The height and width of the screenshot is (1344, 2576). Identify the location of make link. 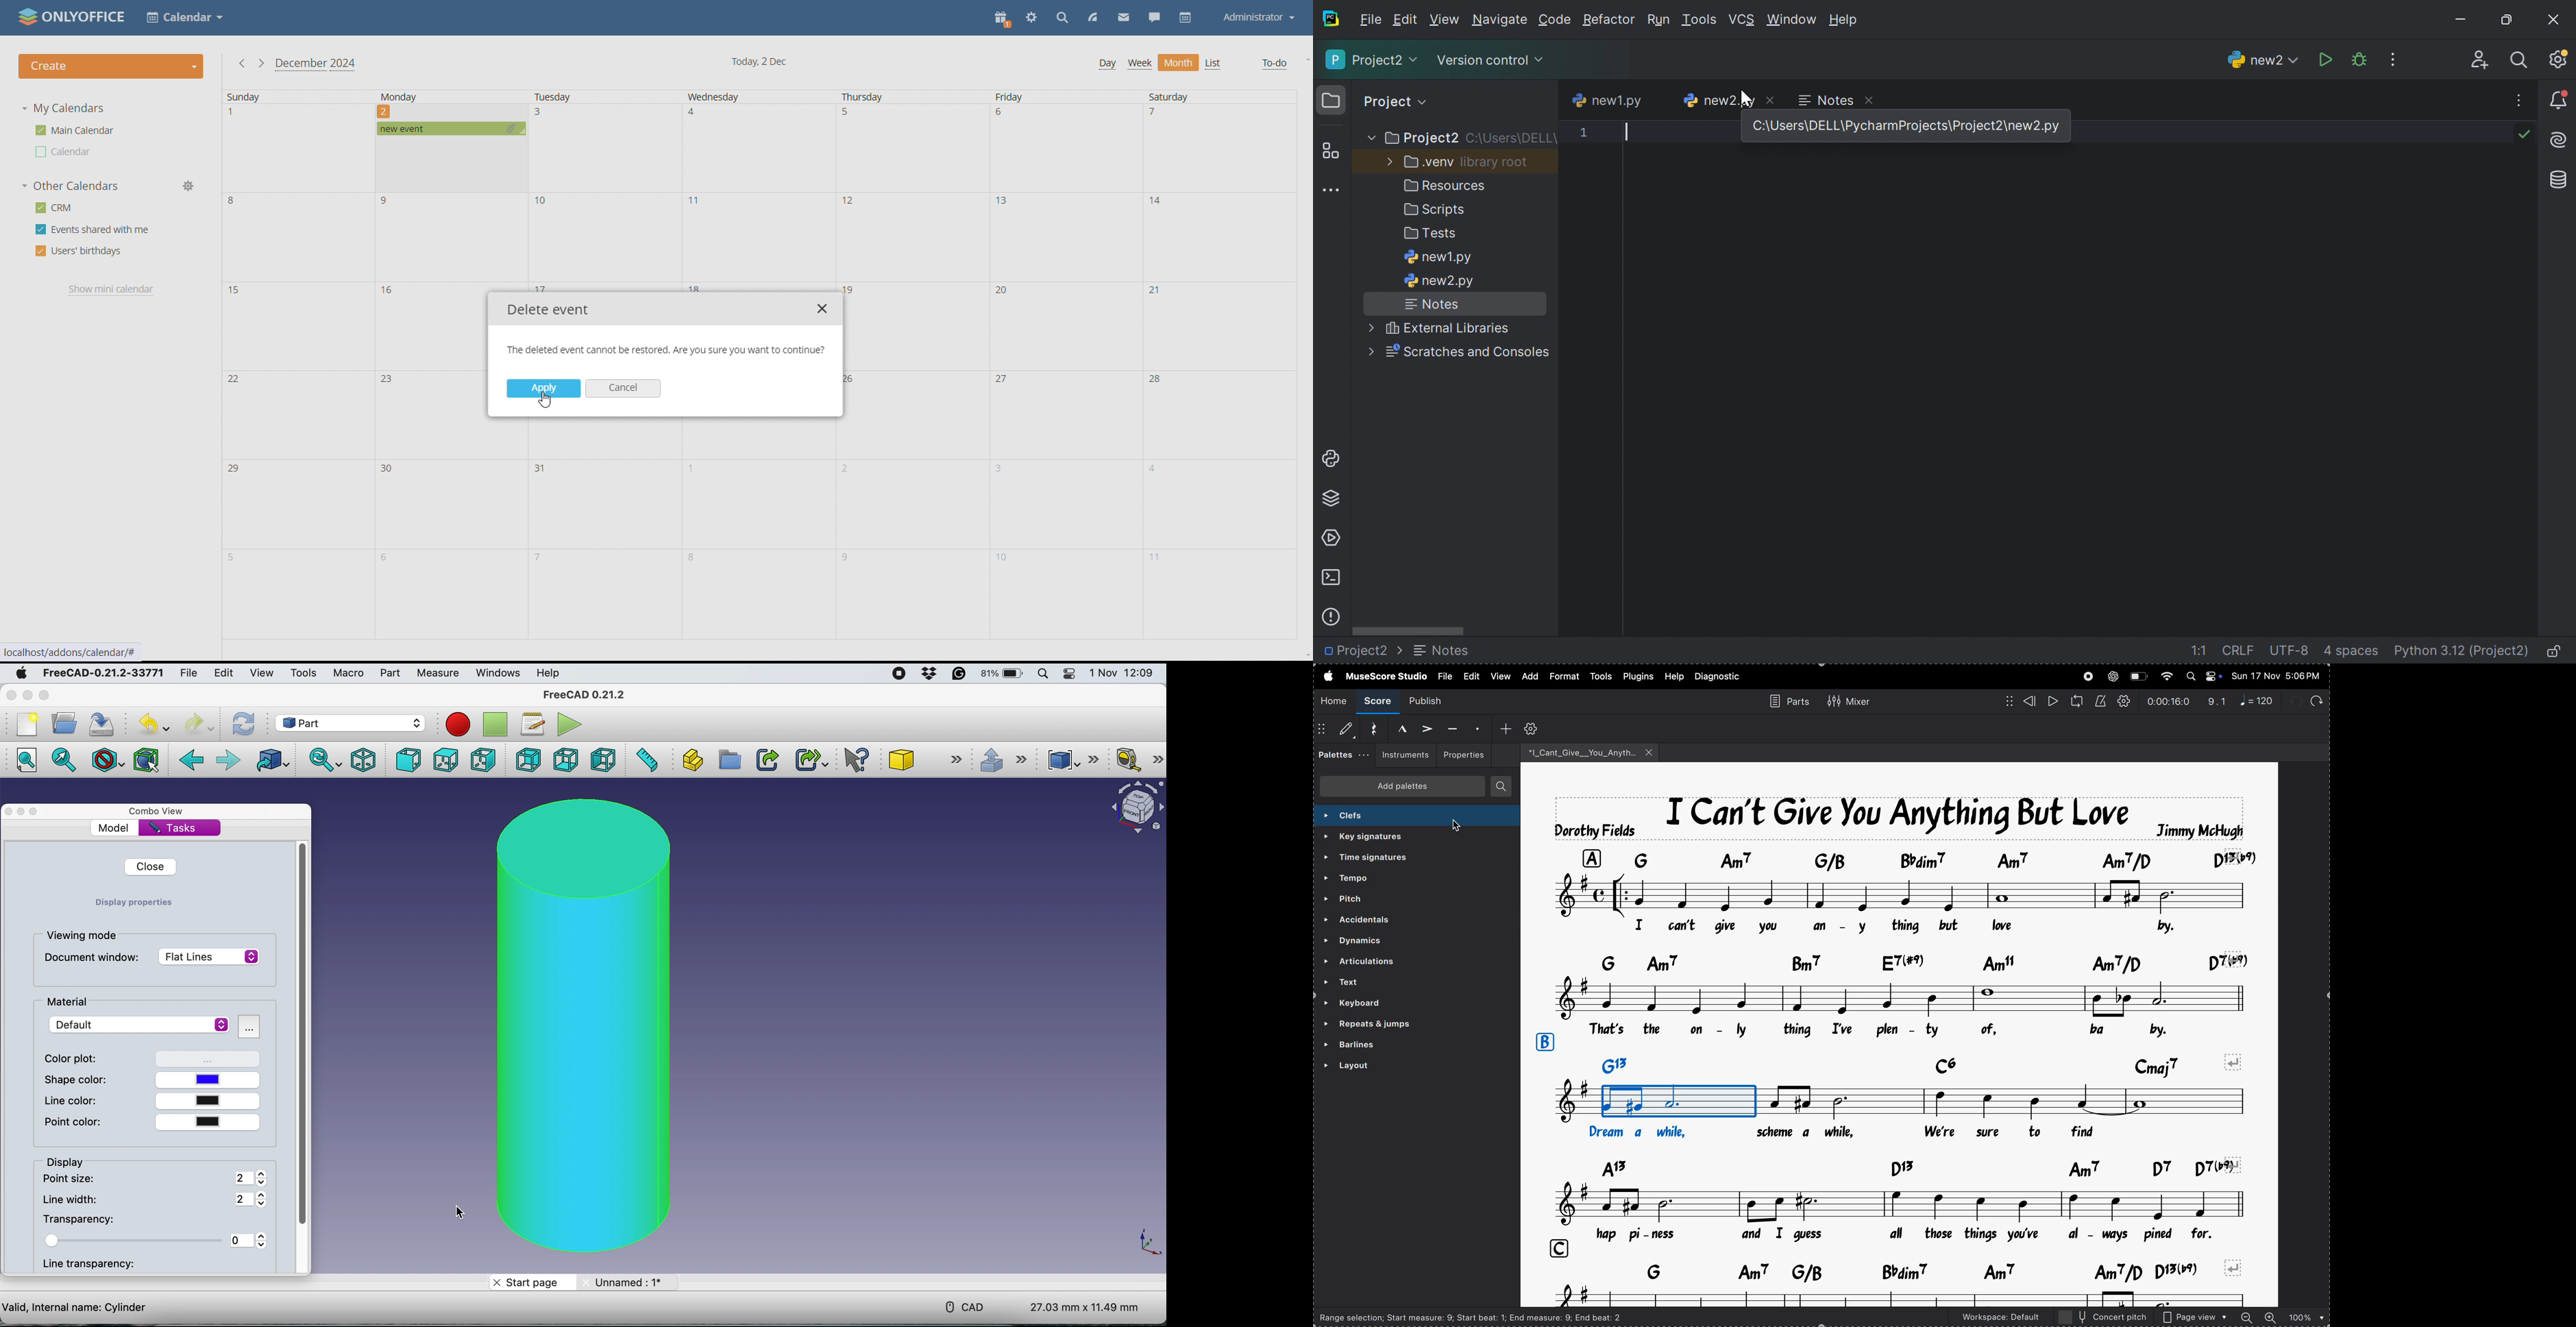
(768, 761).